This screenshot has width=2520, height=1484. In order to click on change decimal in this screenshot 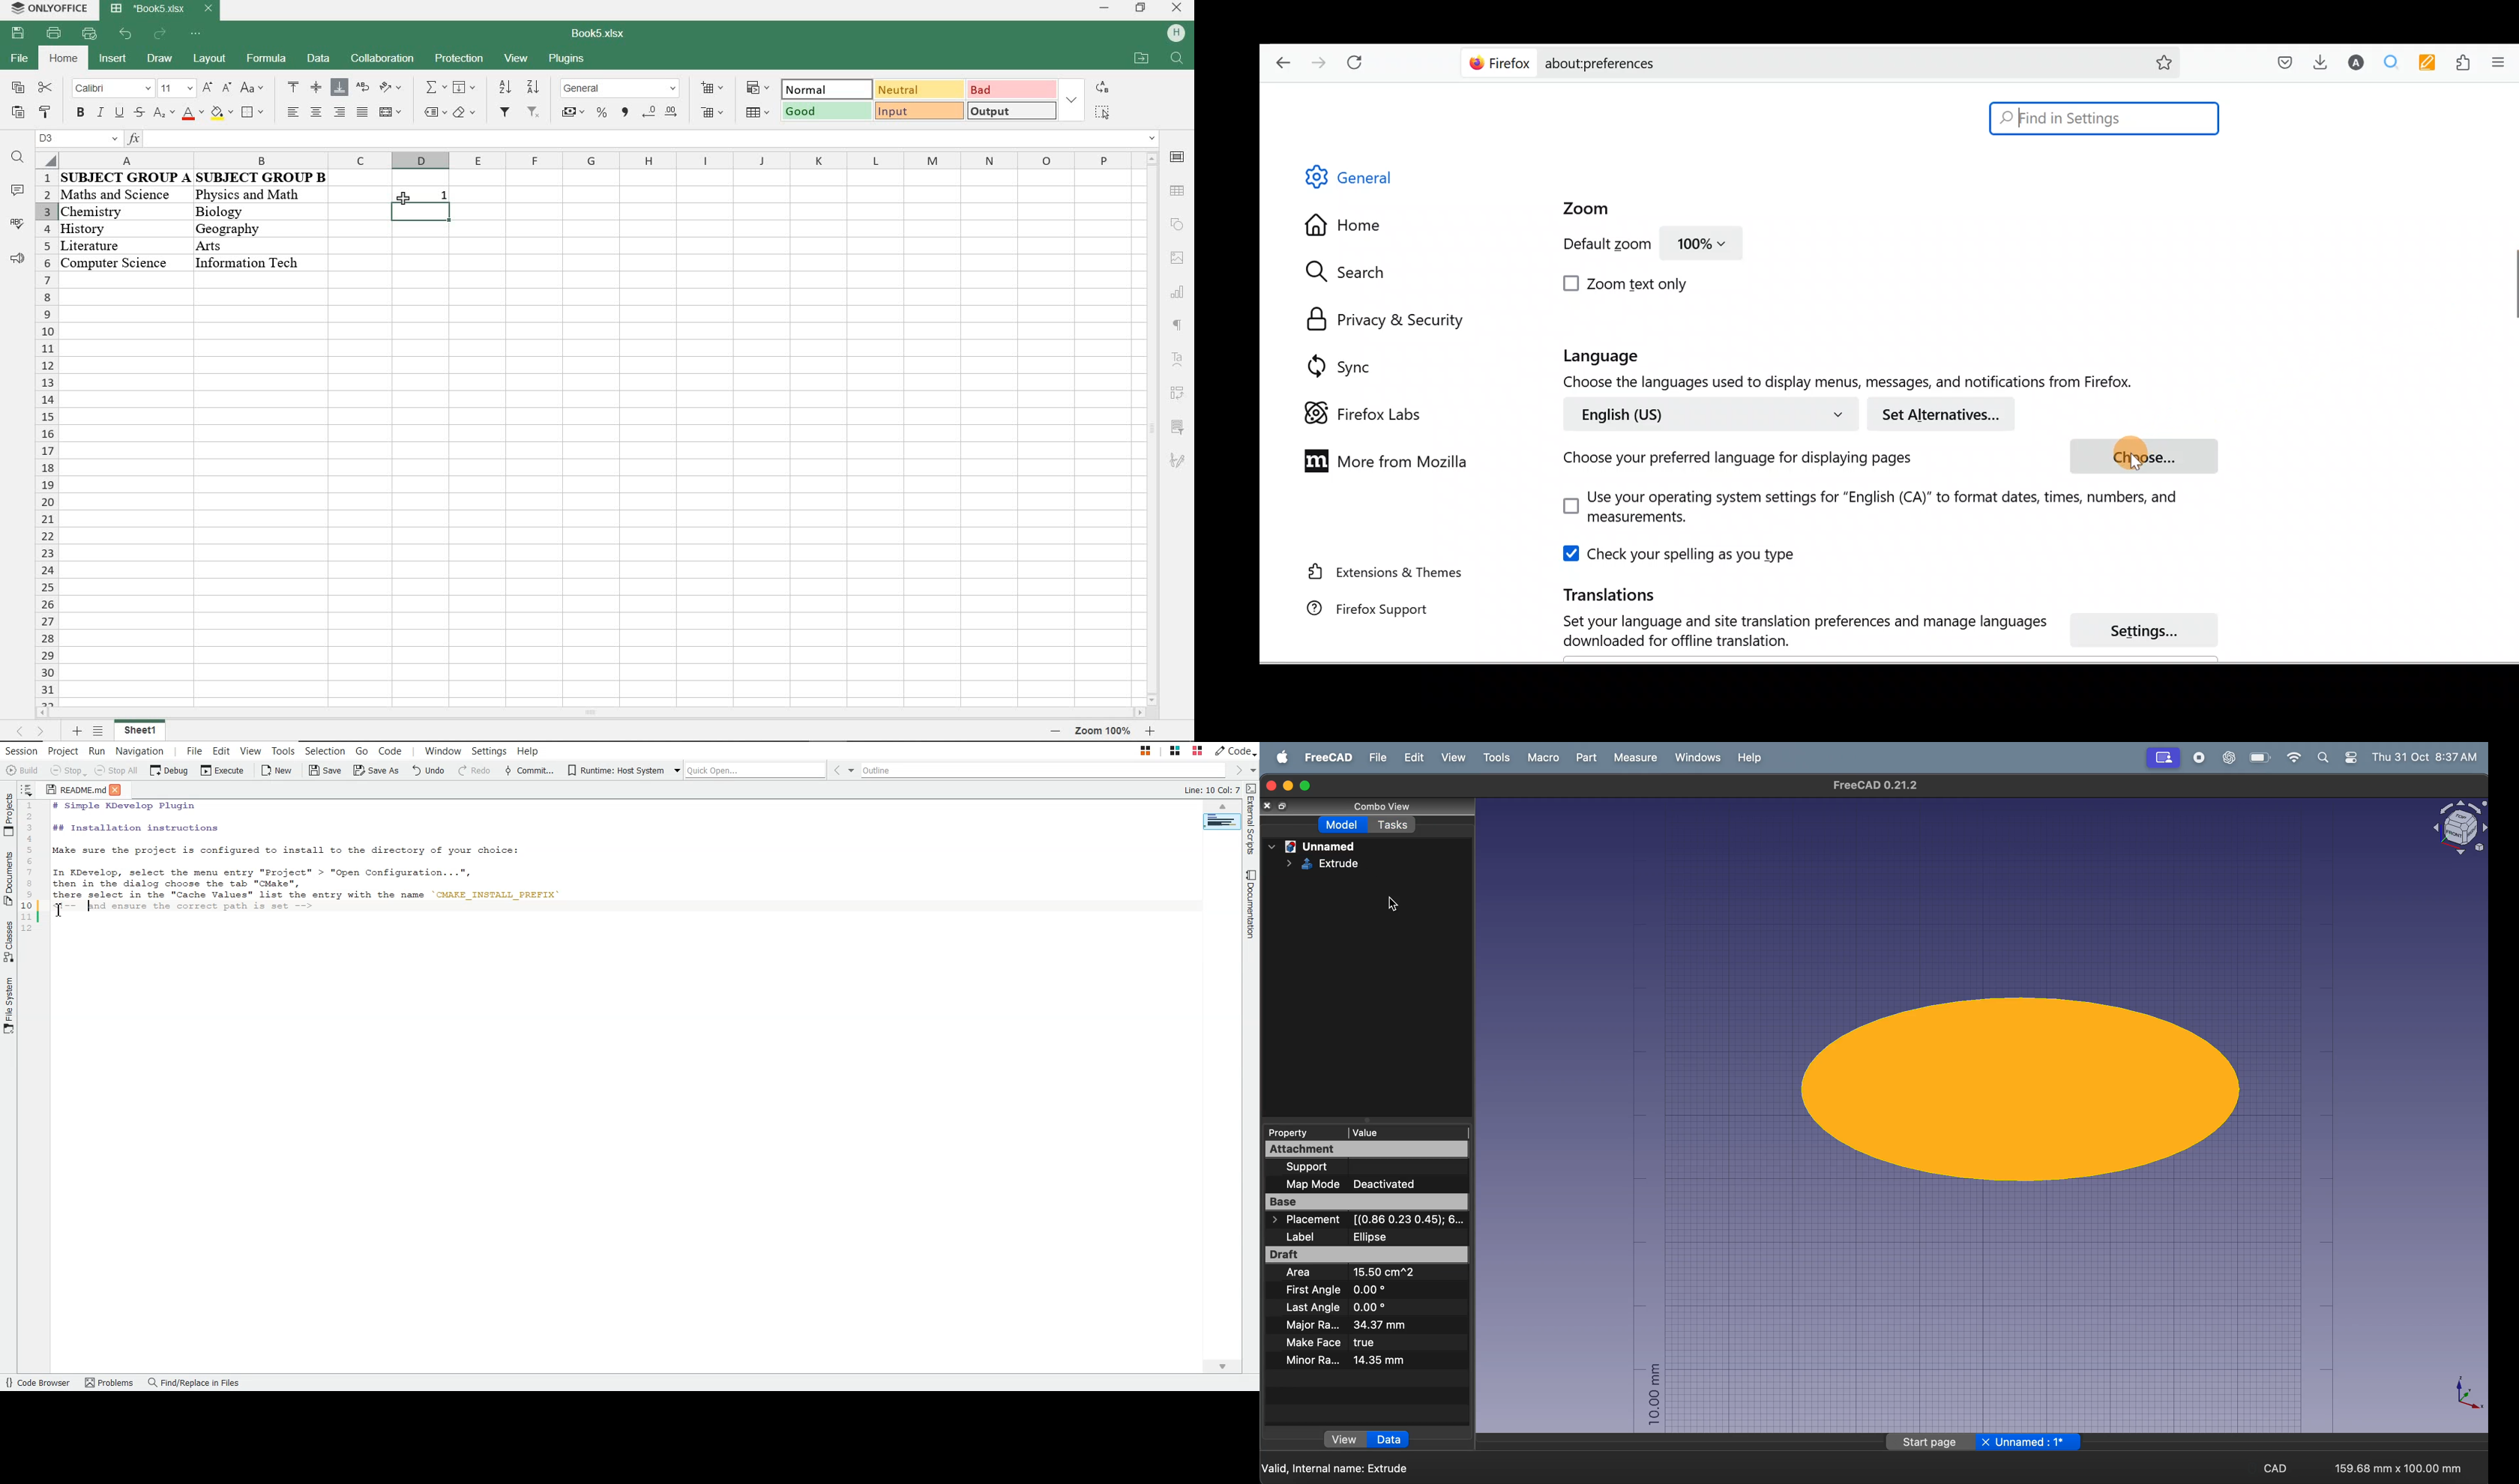, I will do `click(659, 112)`.